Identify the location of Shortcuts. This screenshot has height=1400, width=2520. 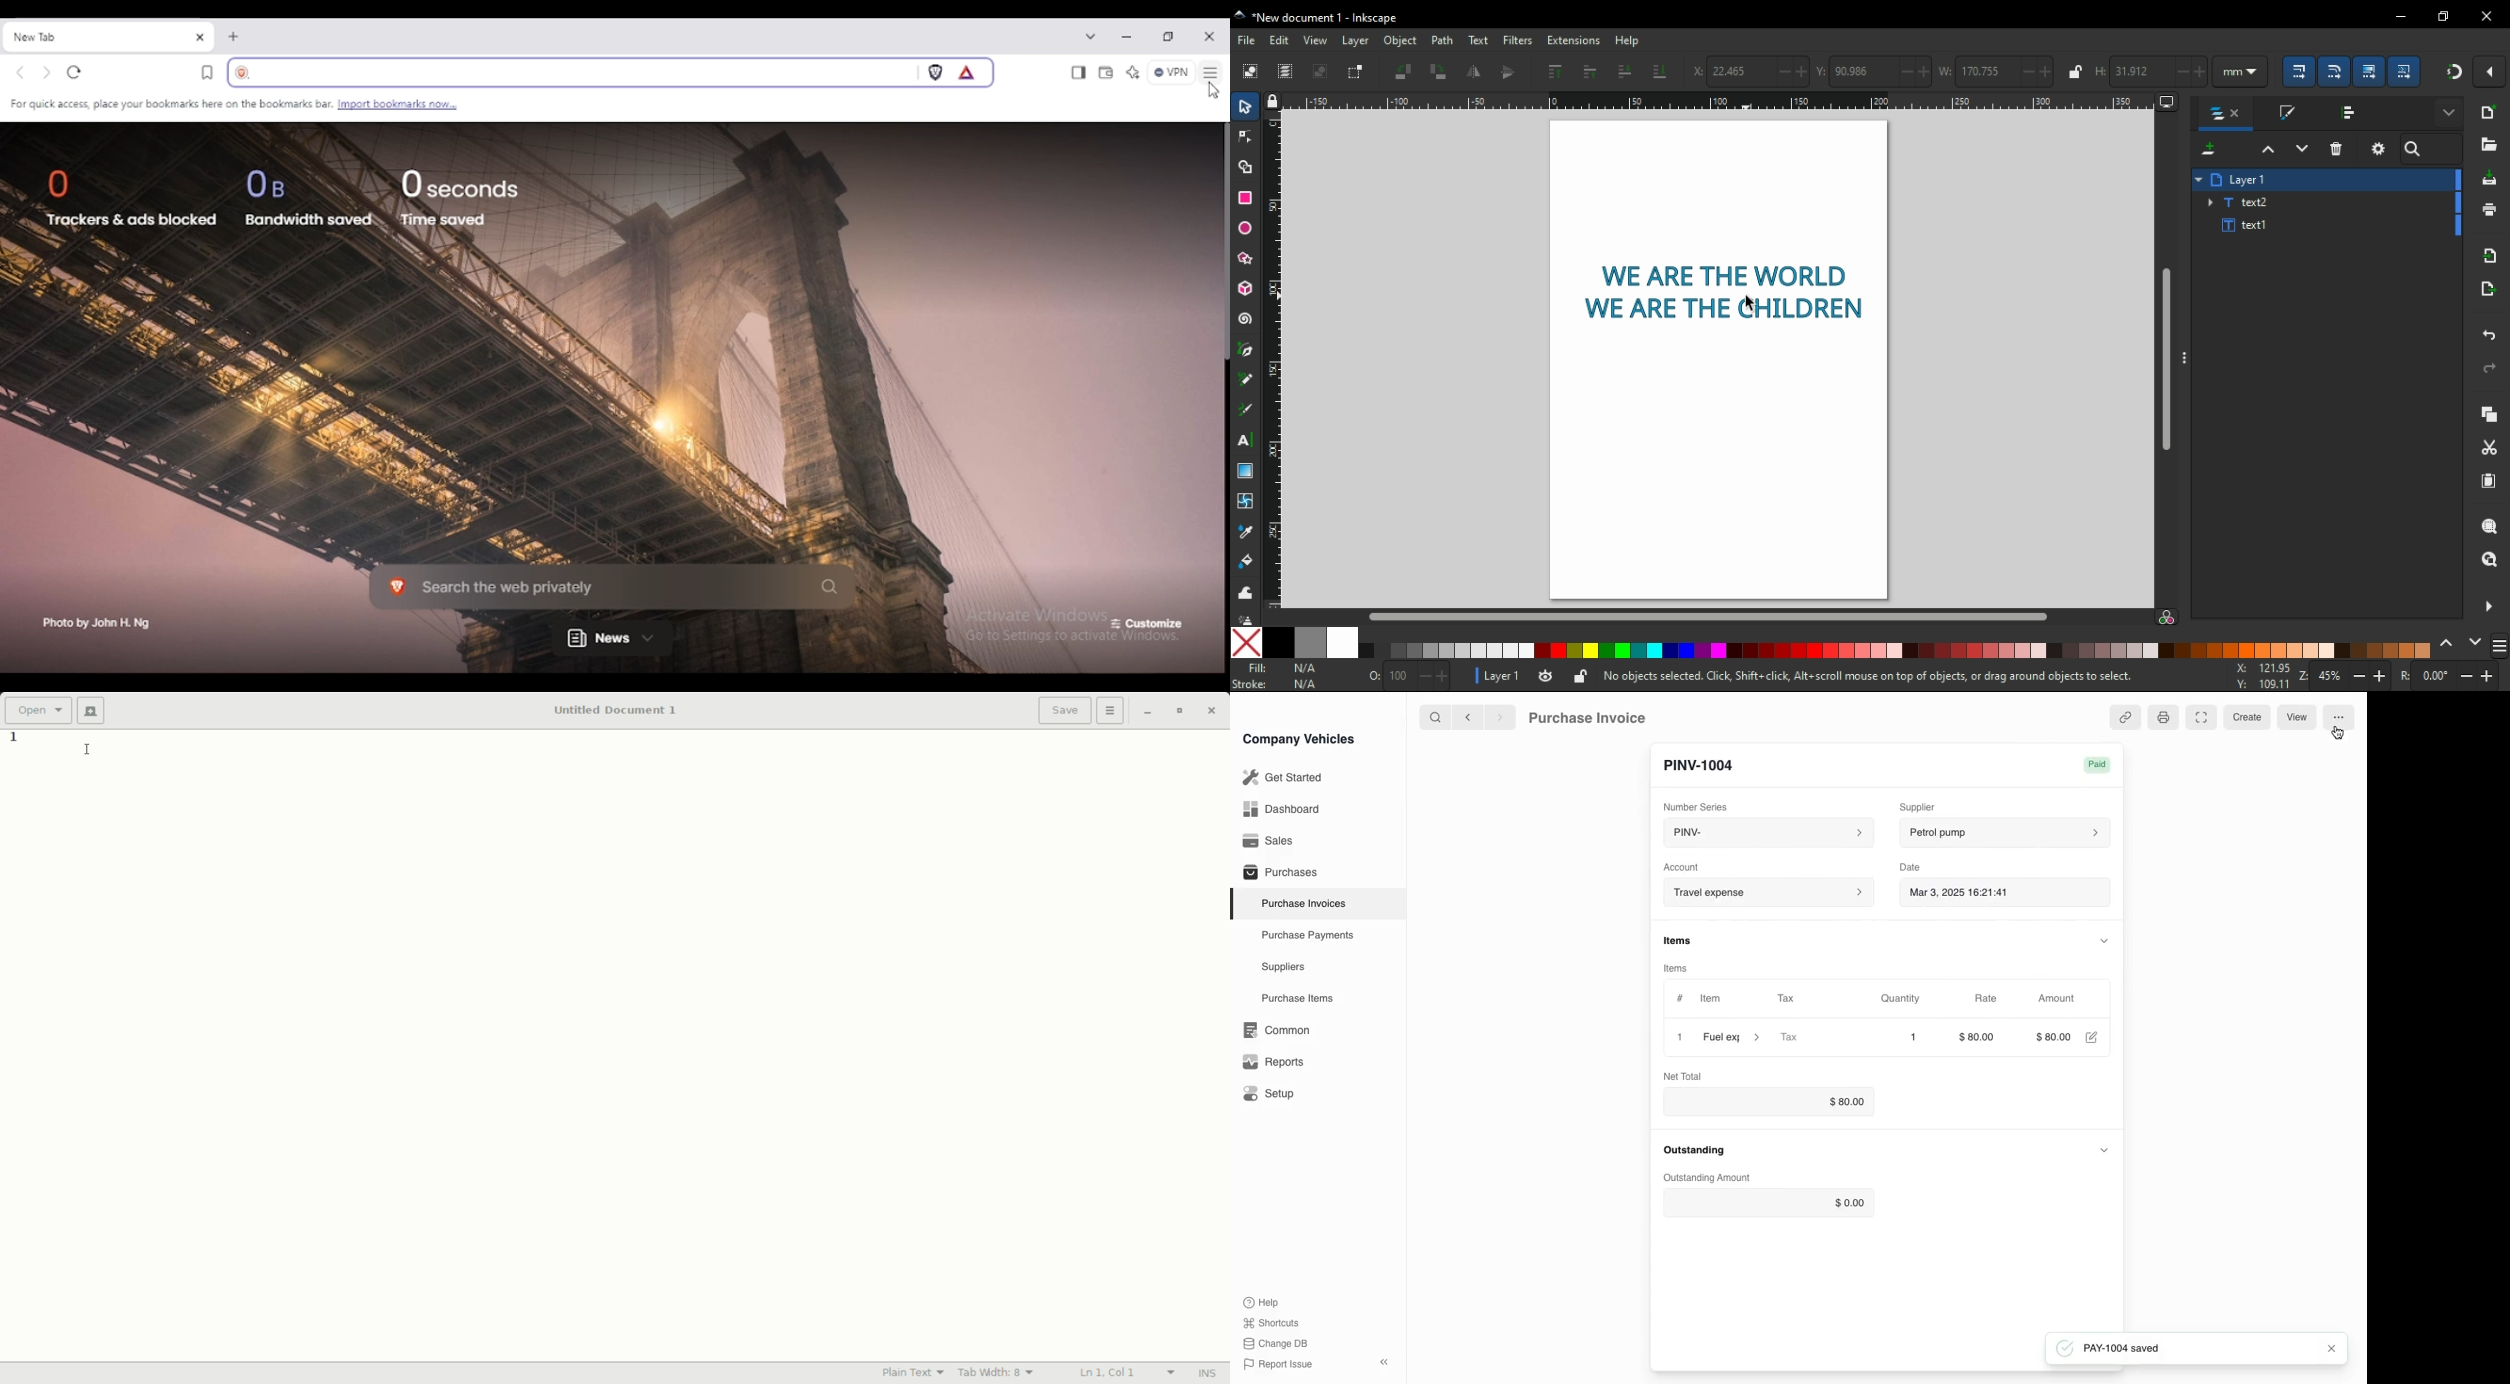
(1272, 1324).